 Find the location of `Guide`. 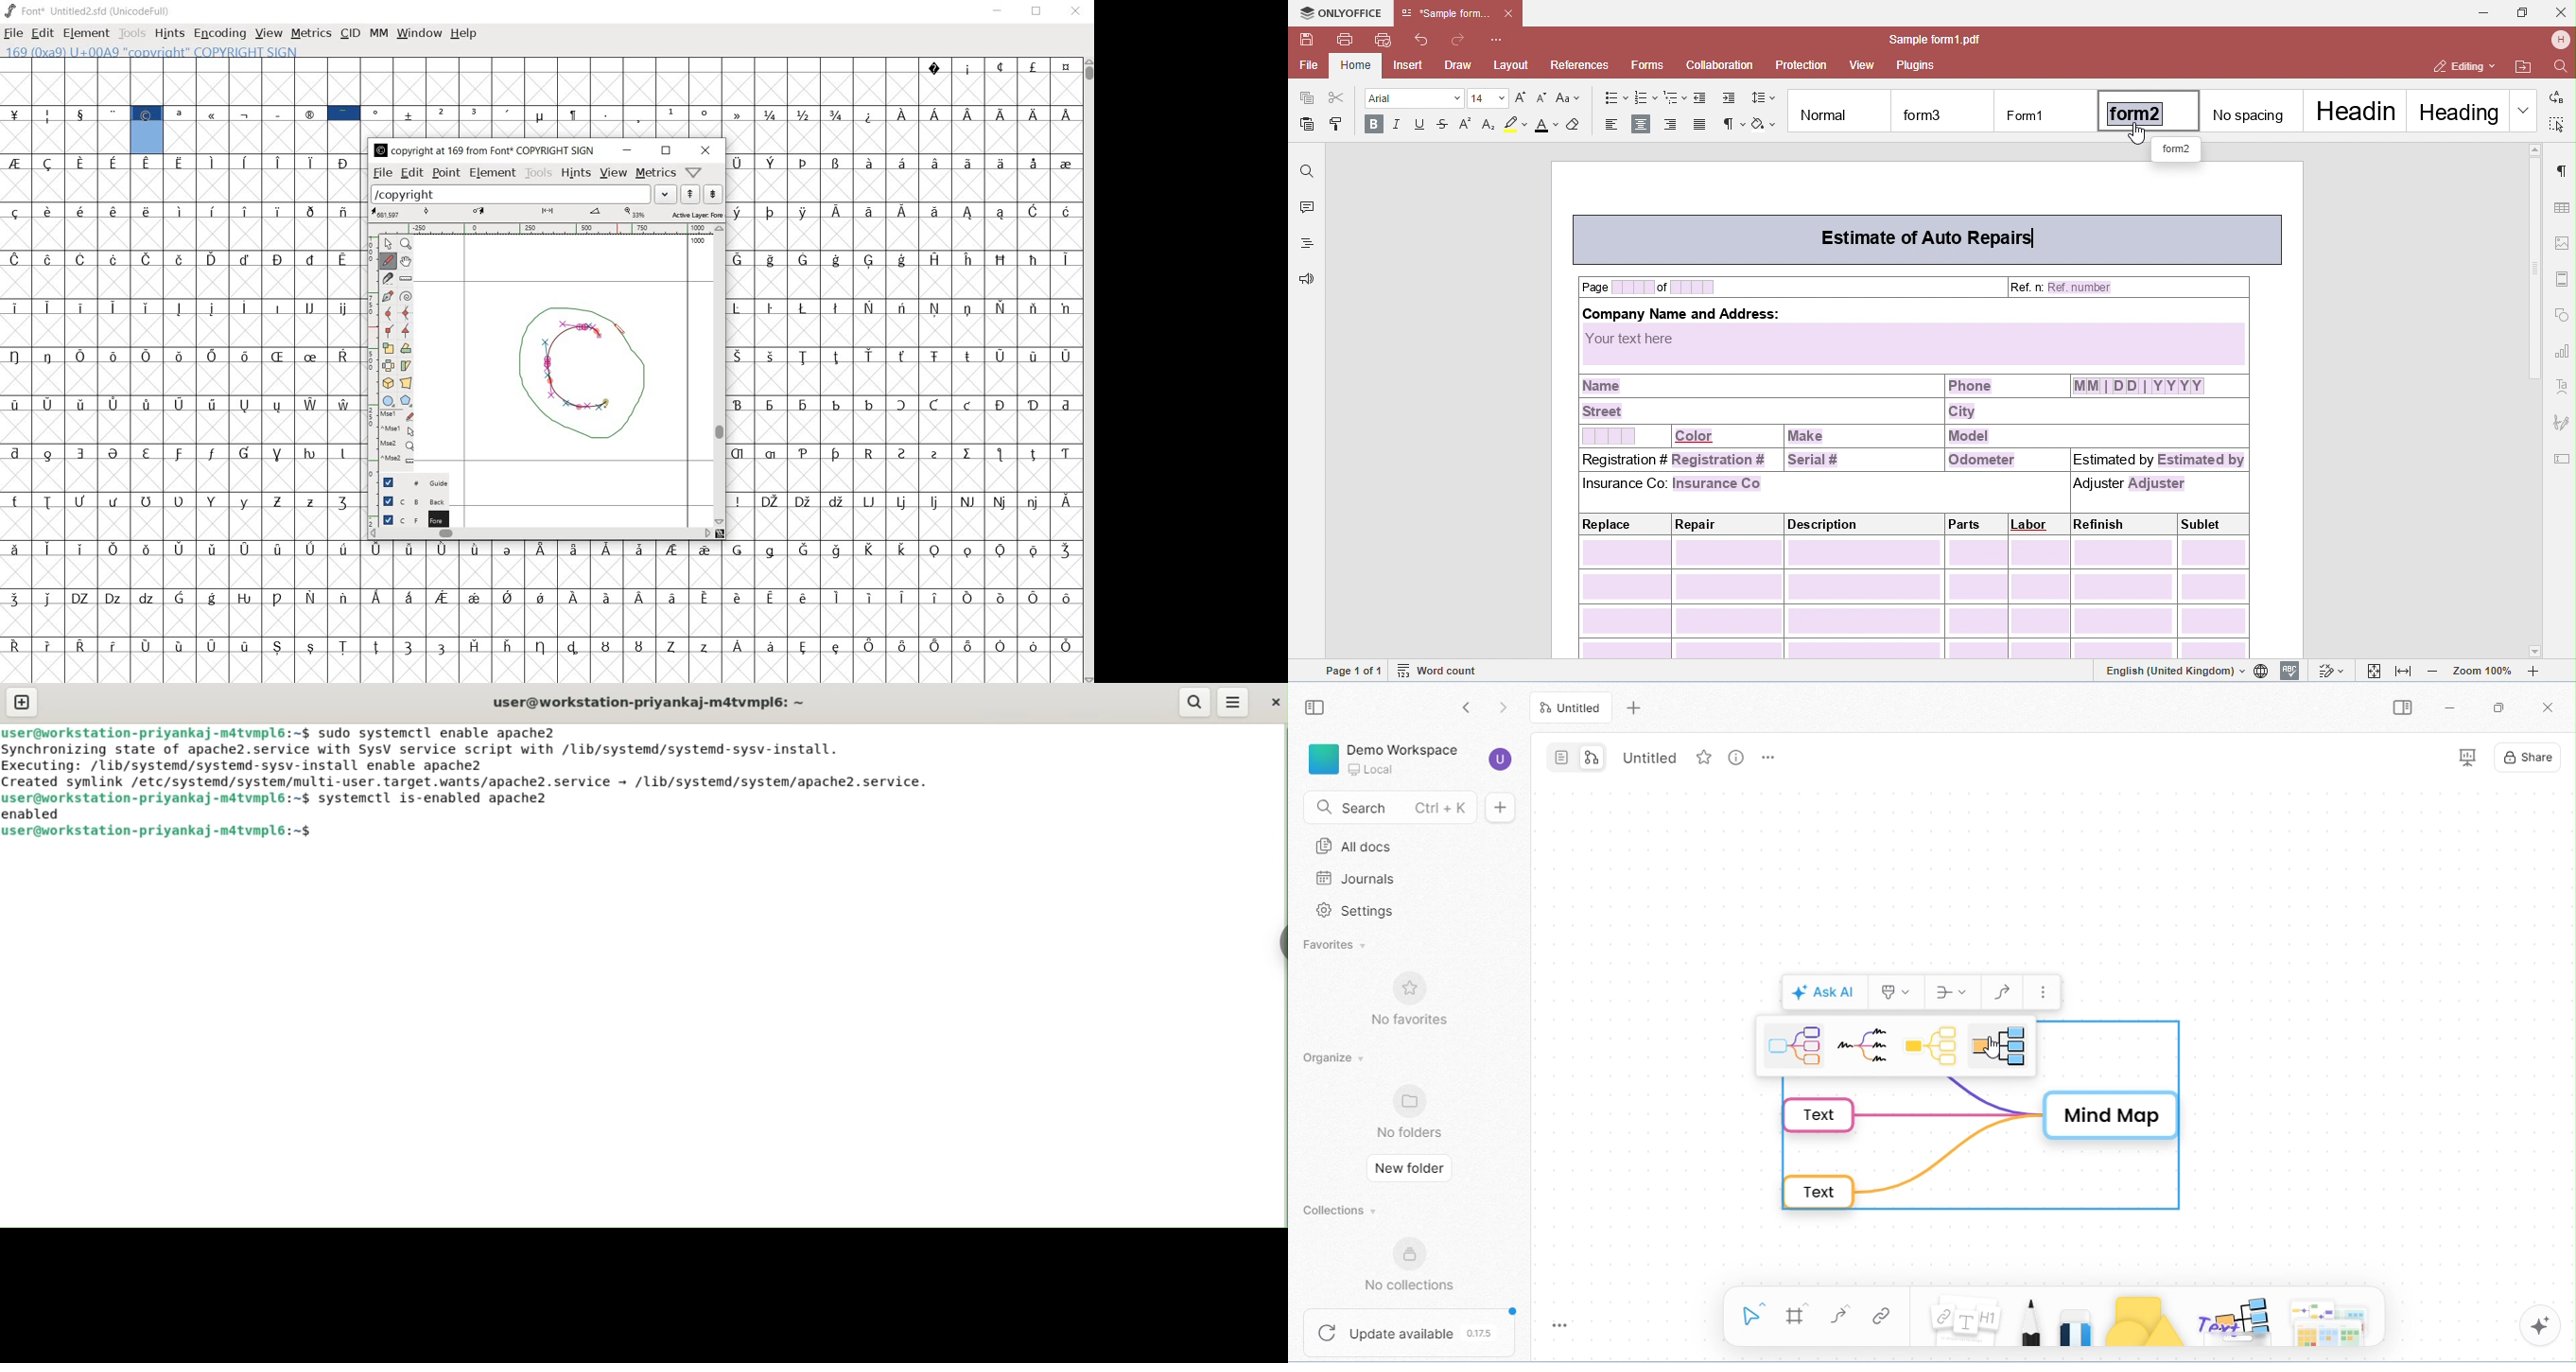

Guide is located at coordinates (410, 482).